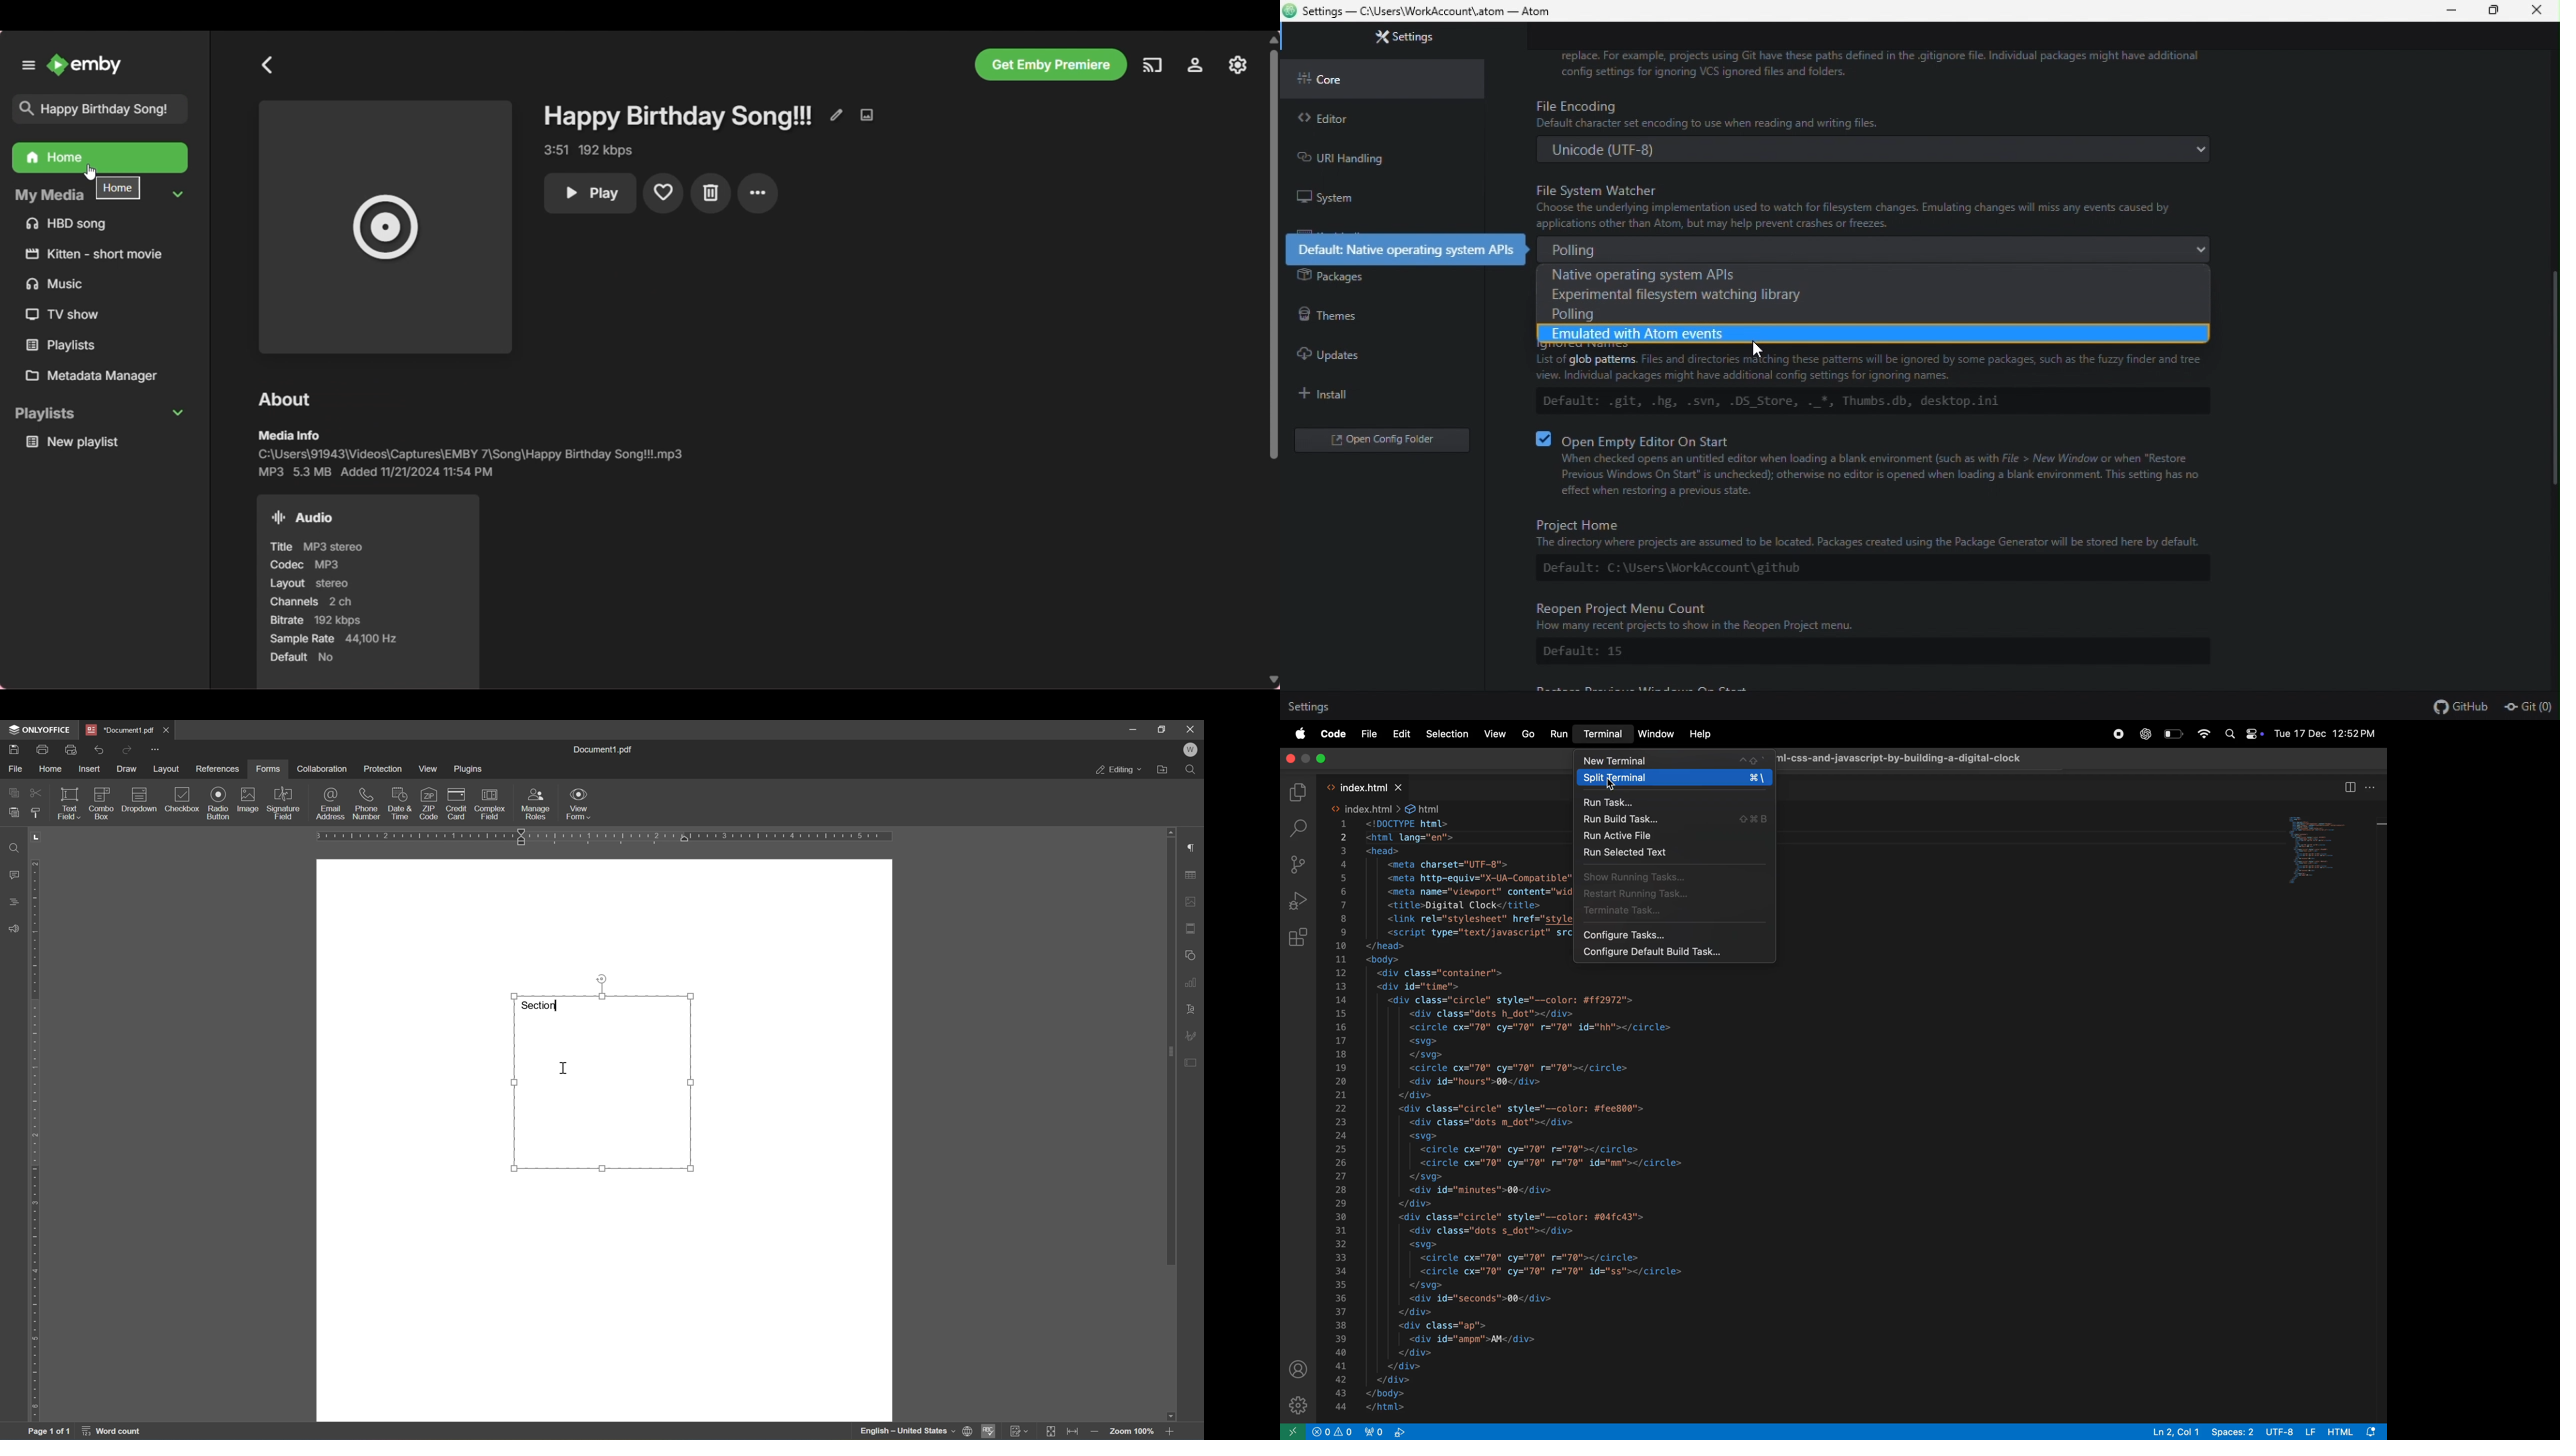 Image resolution: width=2576 pixels, height=1456 pixels. Describe the element at coordinates (1098, 1432) in the screenshot. I see `zoom out` at that location.